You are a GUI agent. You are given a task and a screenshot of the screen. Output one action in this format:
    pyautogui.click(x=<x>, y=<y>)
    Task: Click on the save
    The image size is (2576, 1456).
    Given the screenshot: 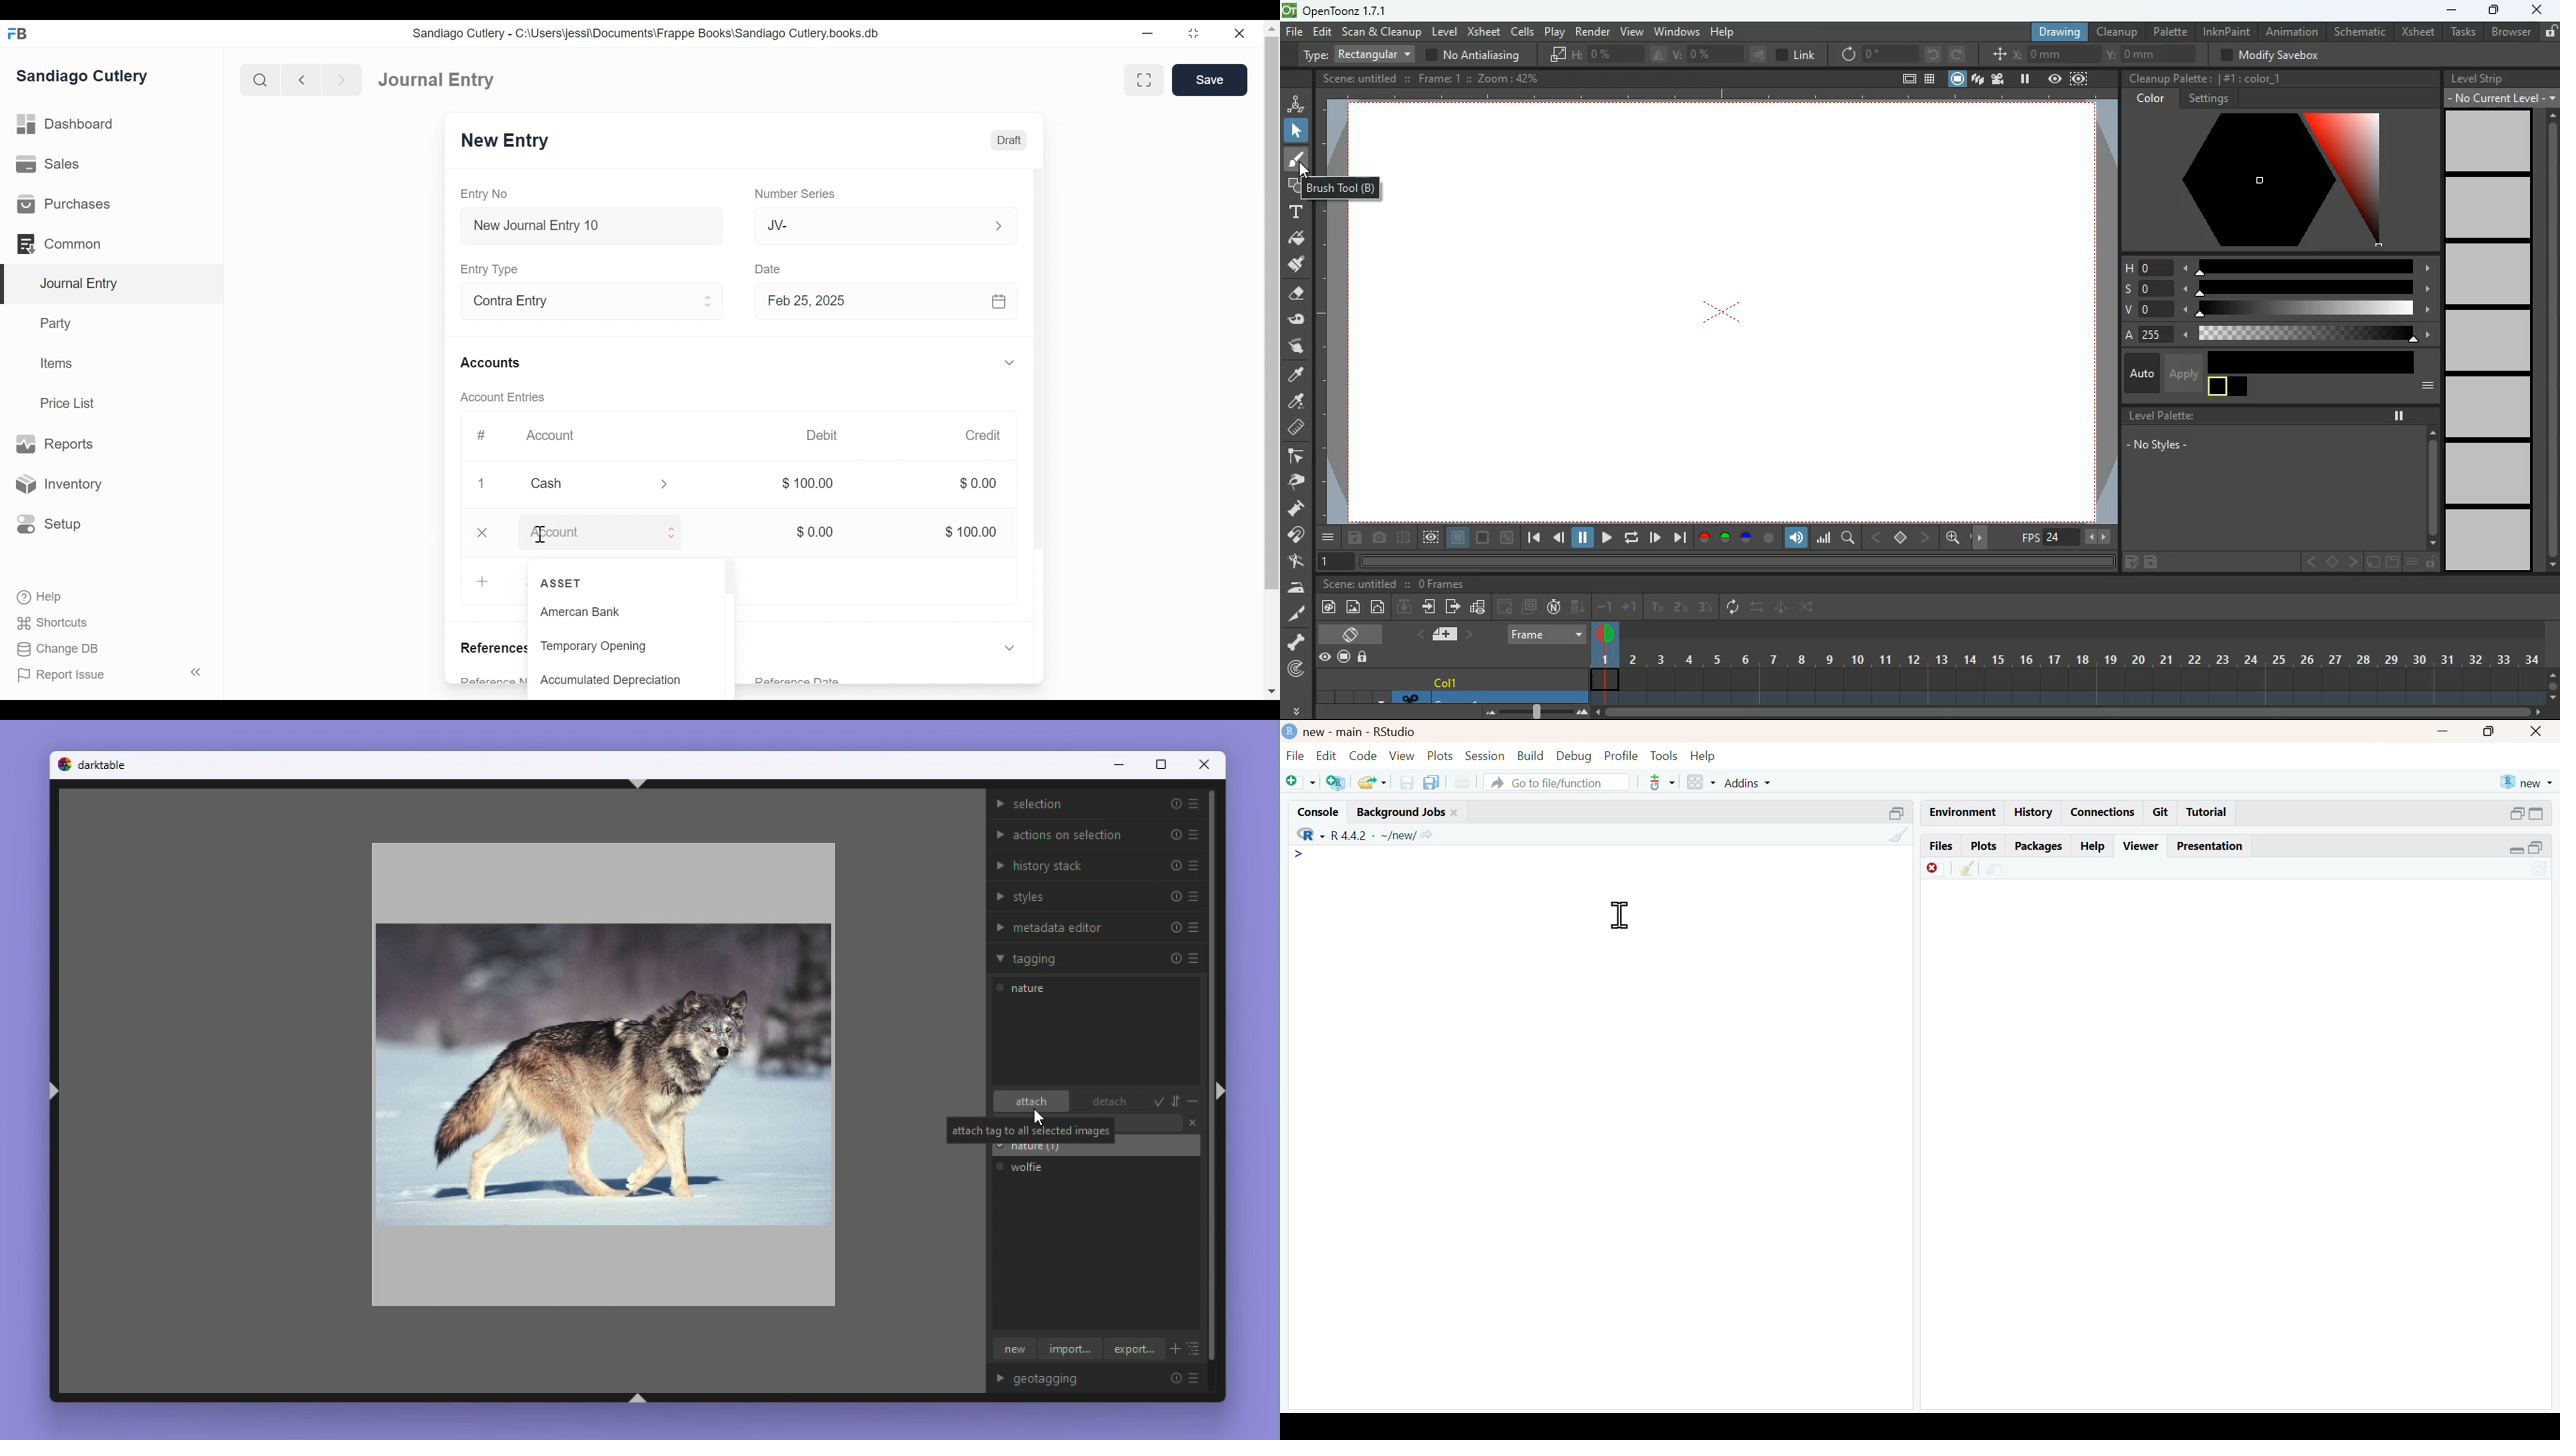 What is the action you would take?
    pyautogui.click(x=2154, y=563)
    